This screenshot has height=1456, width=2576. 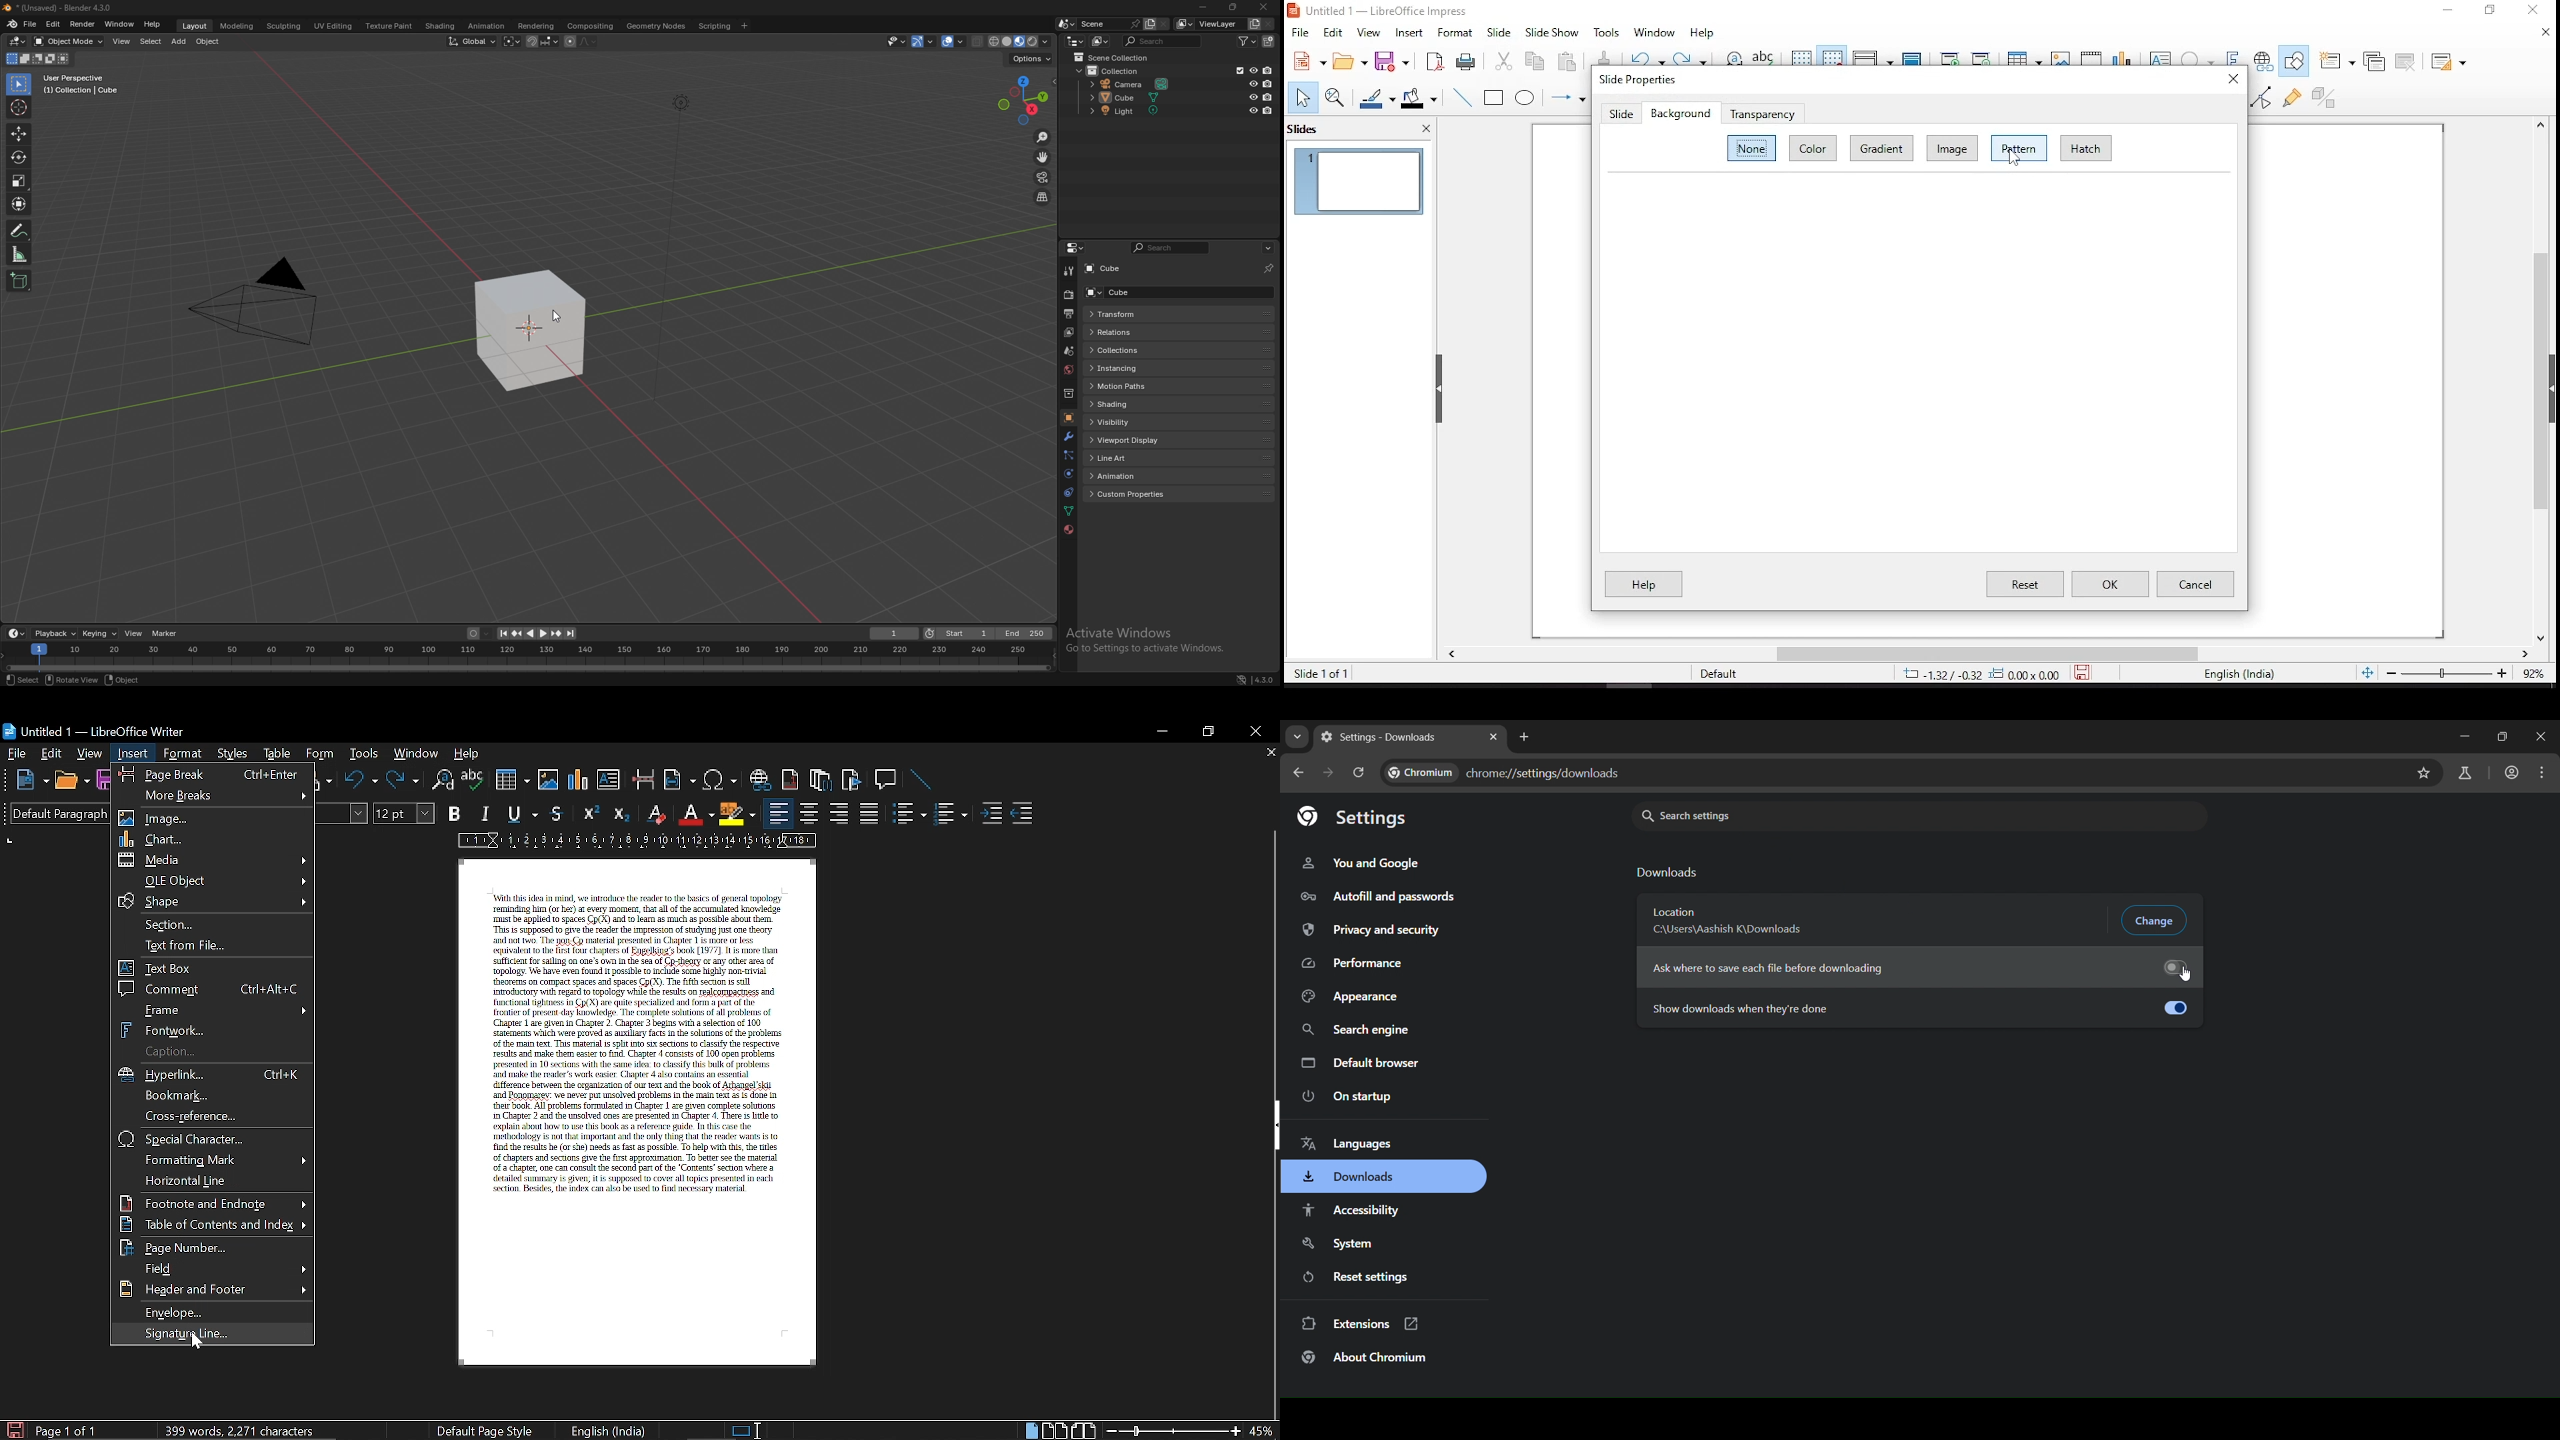 What do you see at coordinates (51, 753) in the screenshot?
I see `edit` at bounding box center [51, 753].